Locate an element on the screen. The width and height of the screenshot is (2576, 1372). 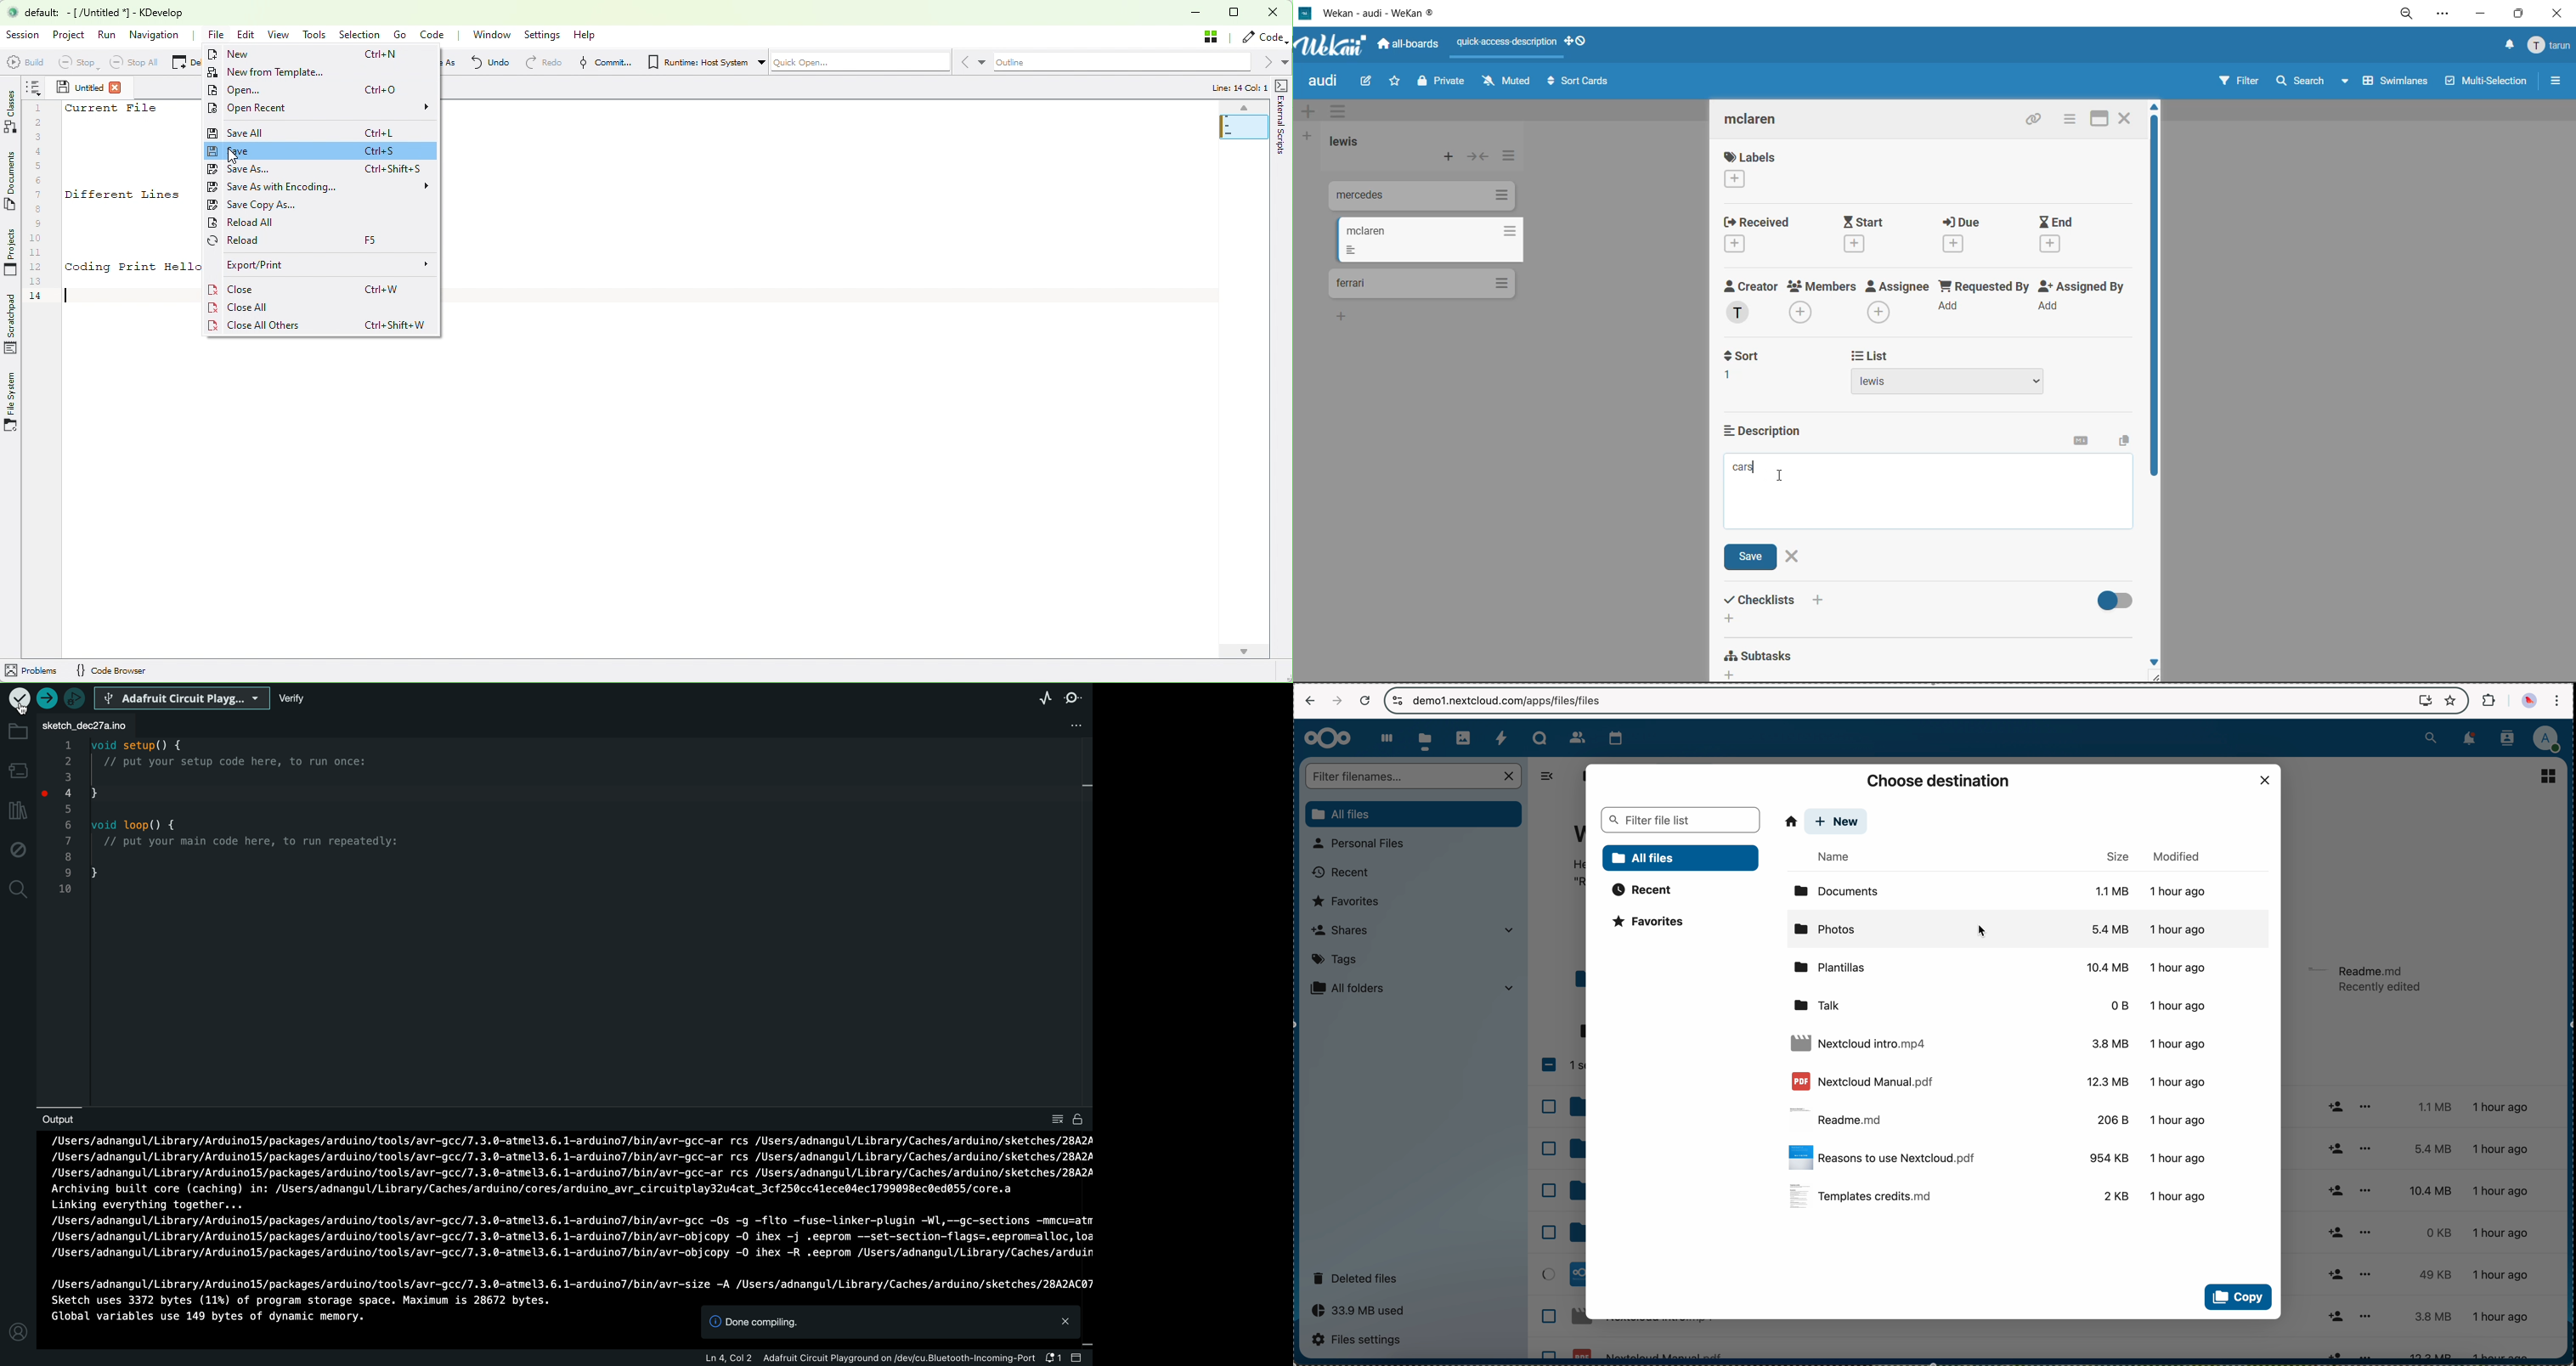
problem is located at coordinates (31, 669).